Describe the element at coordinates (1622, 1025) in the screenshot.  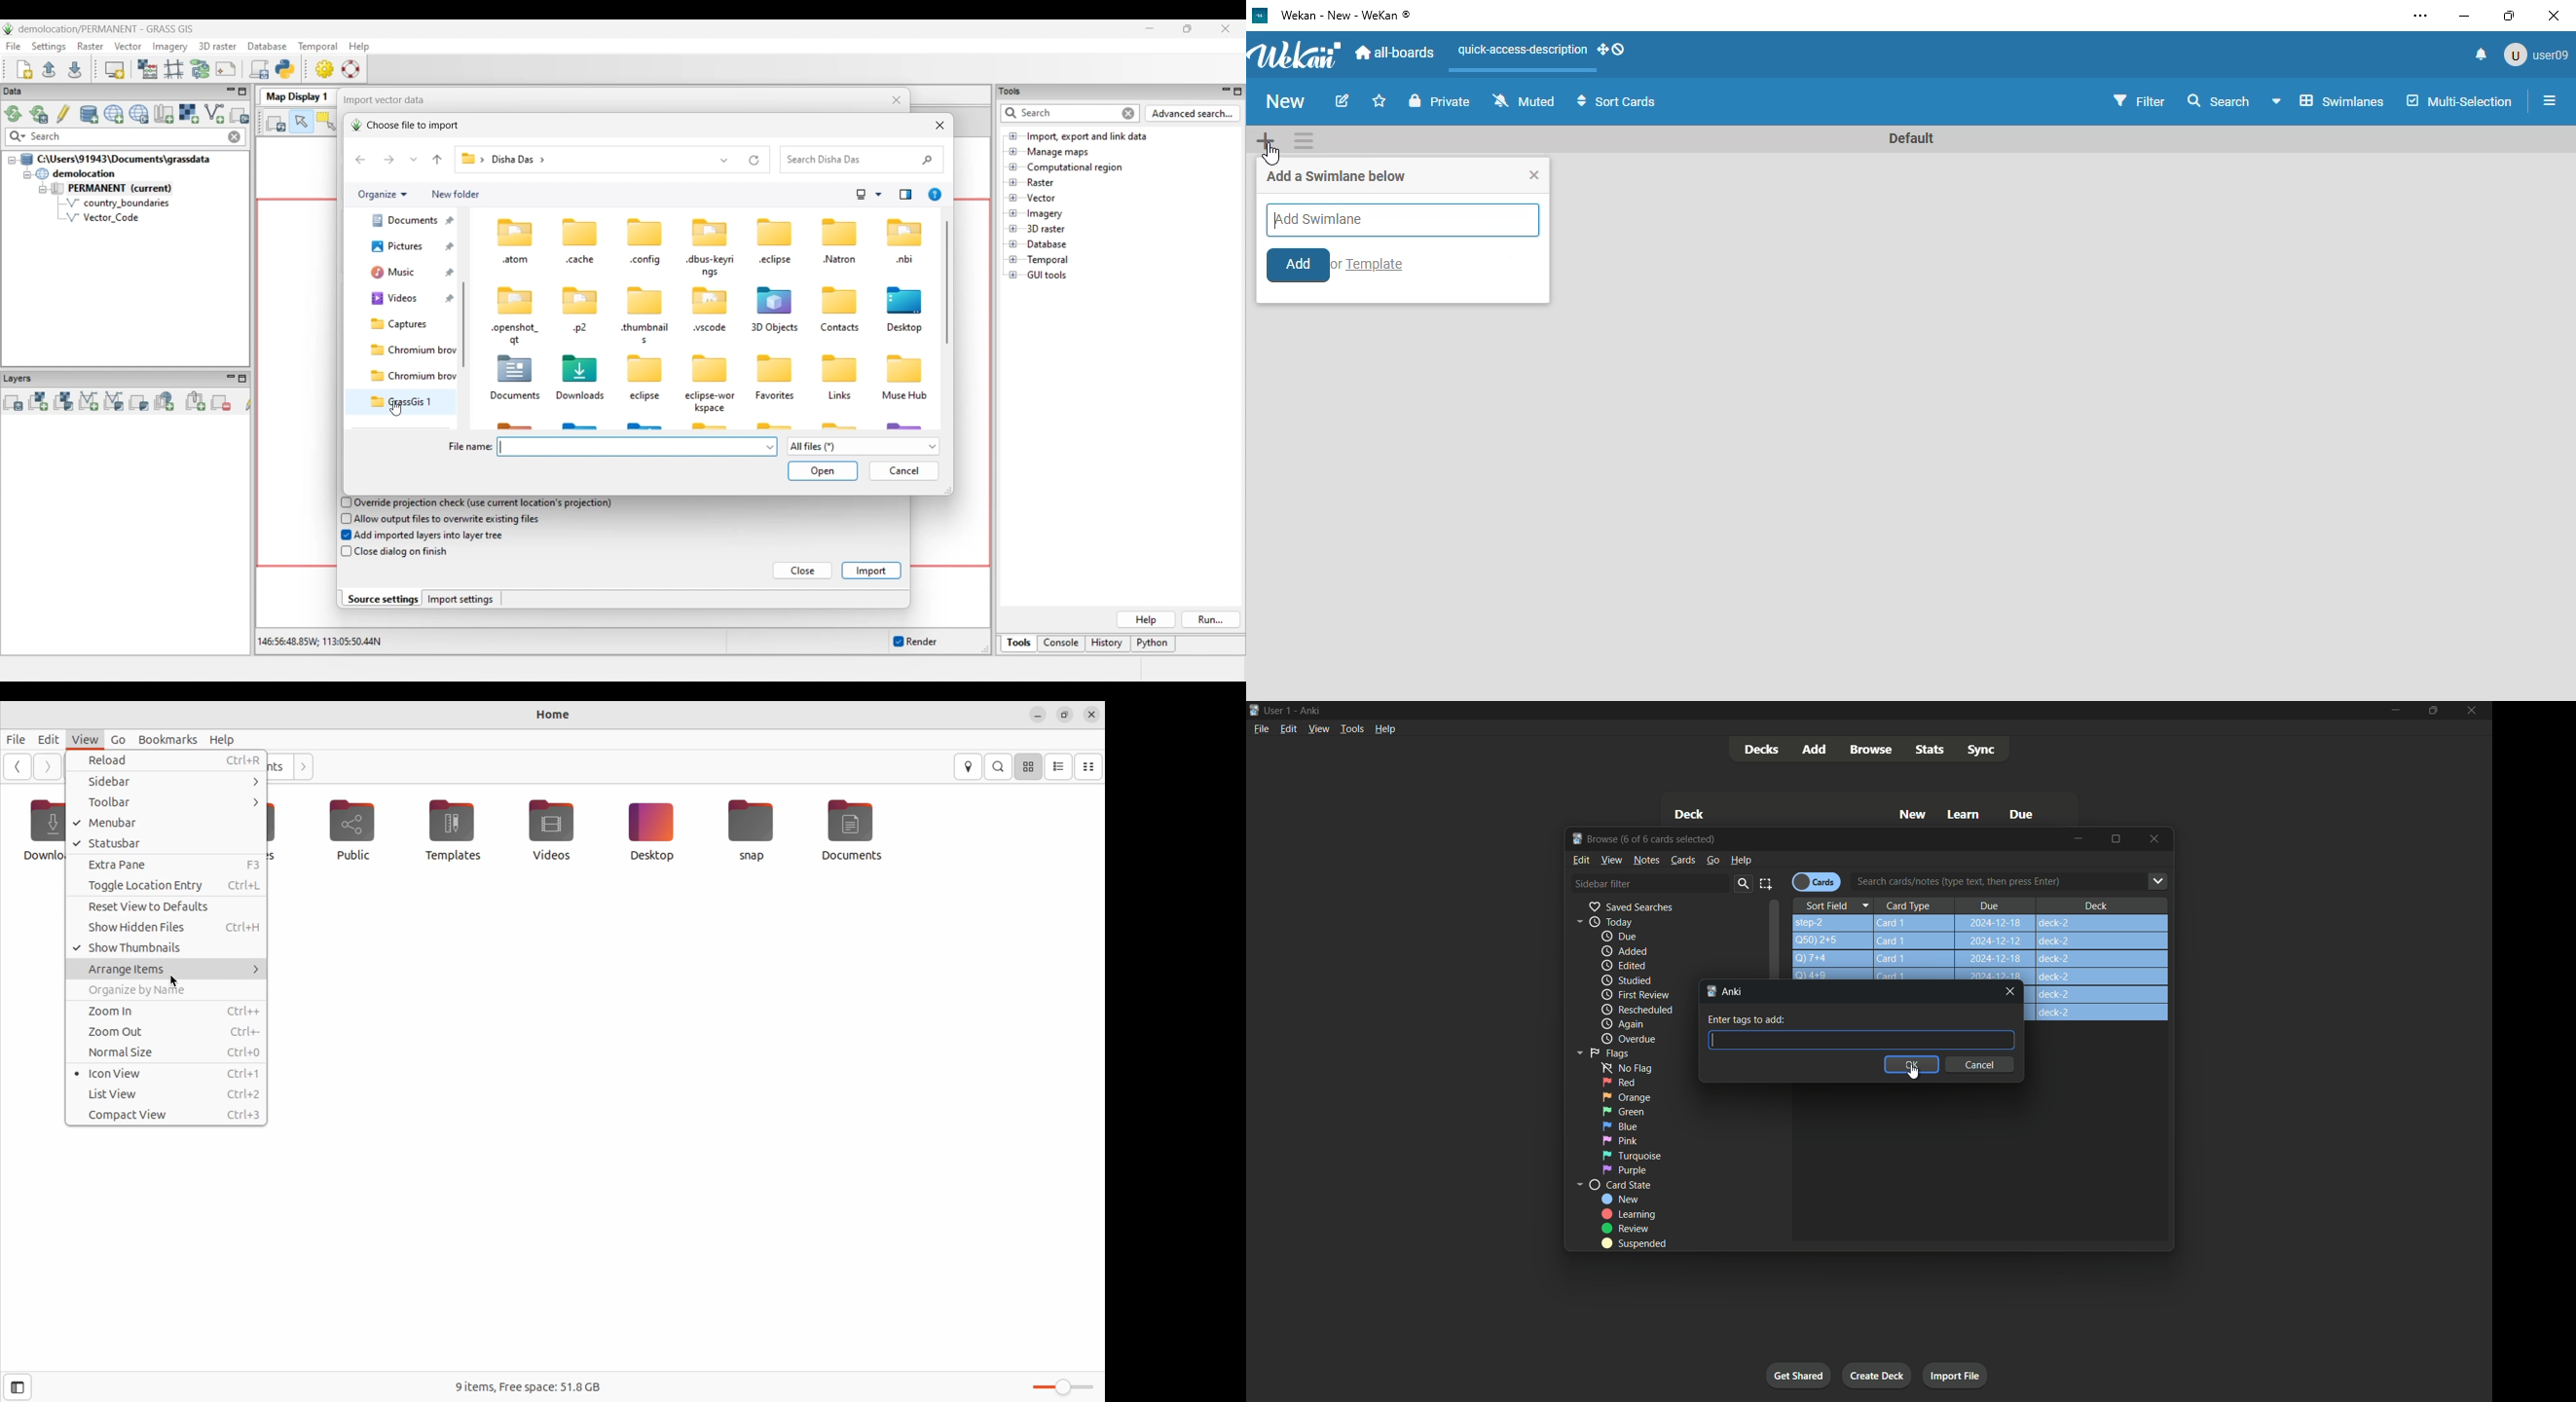
I see `again` at that location.